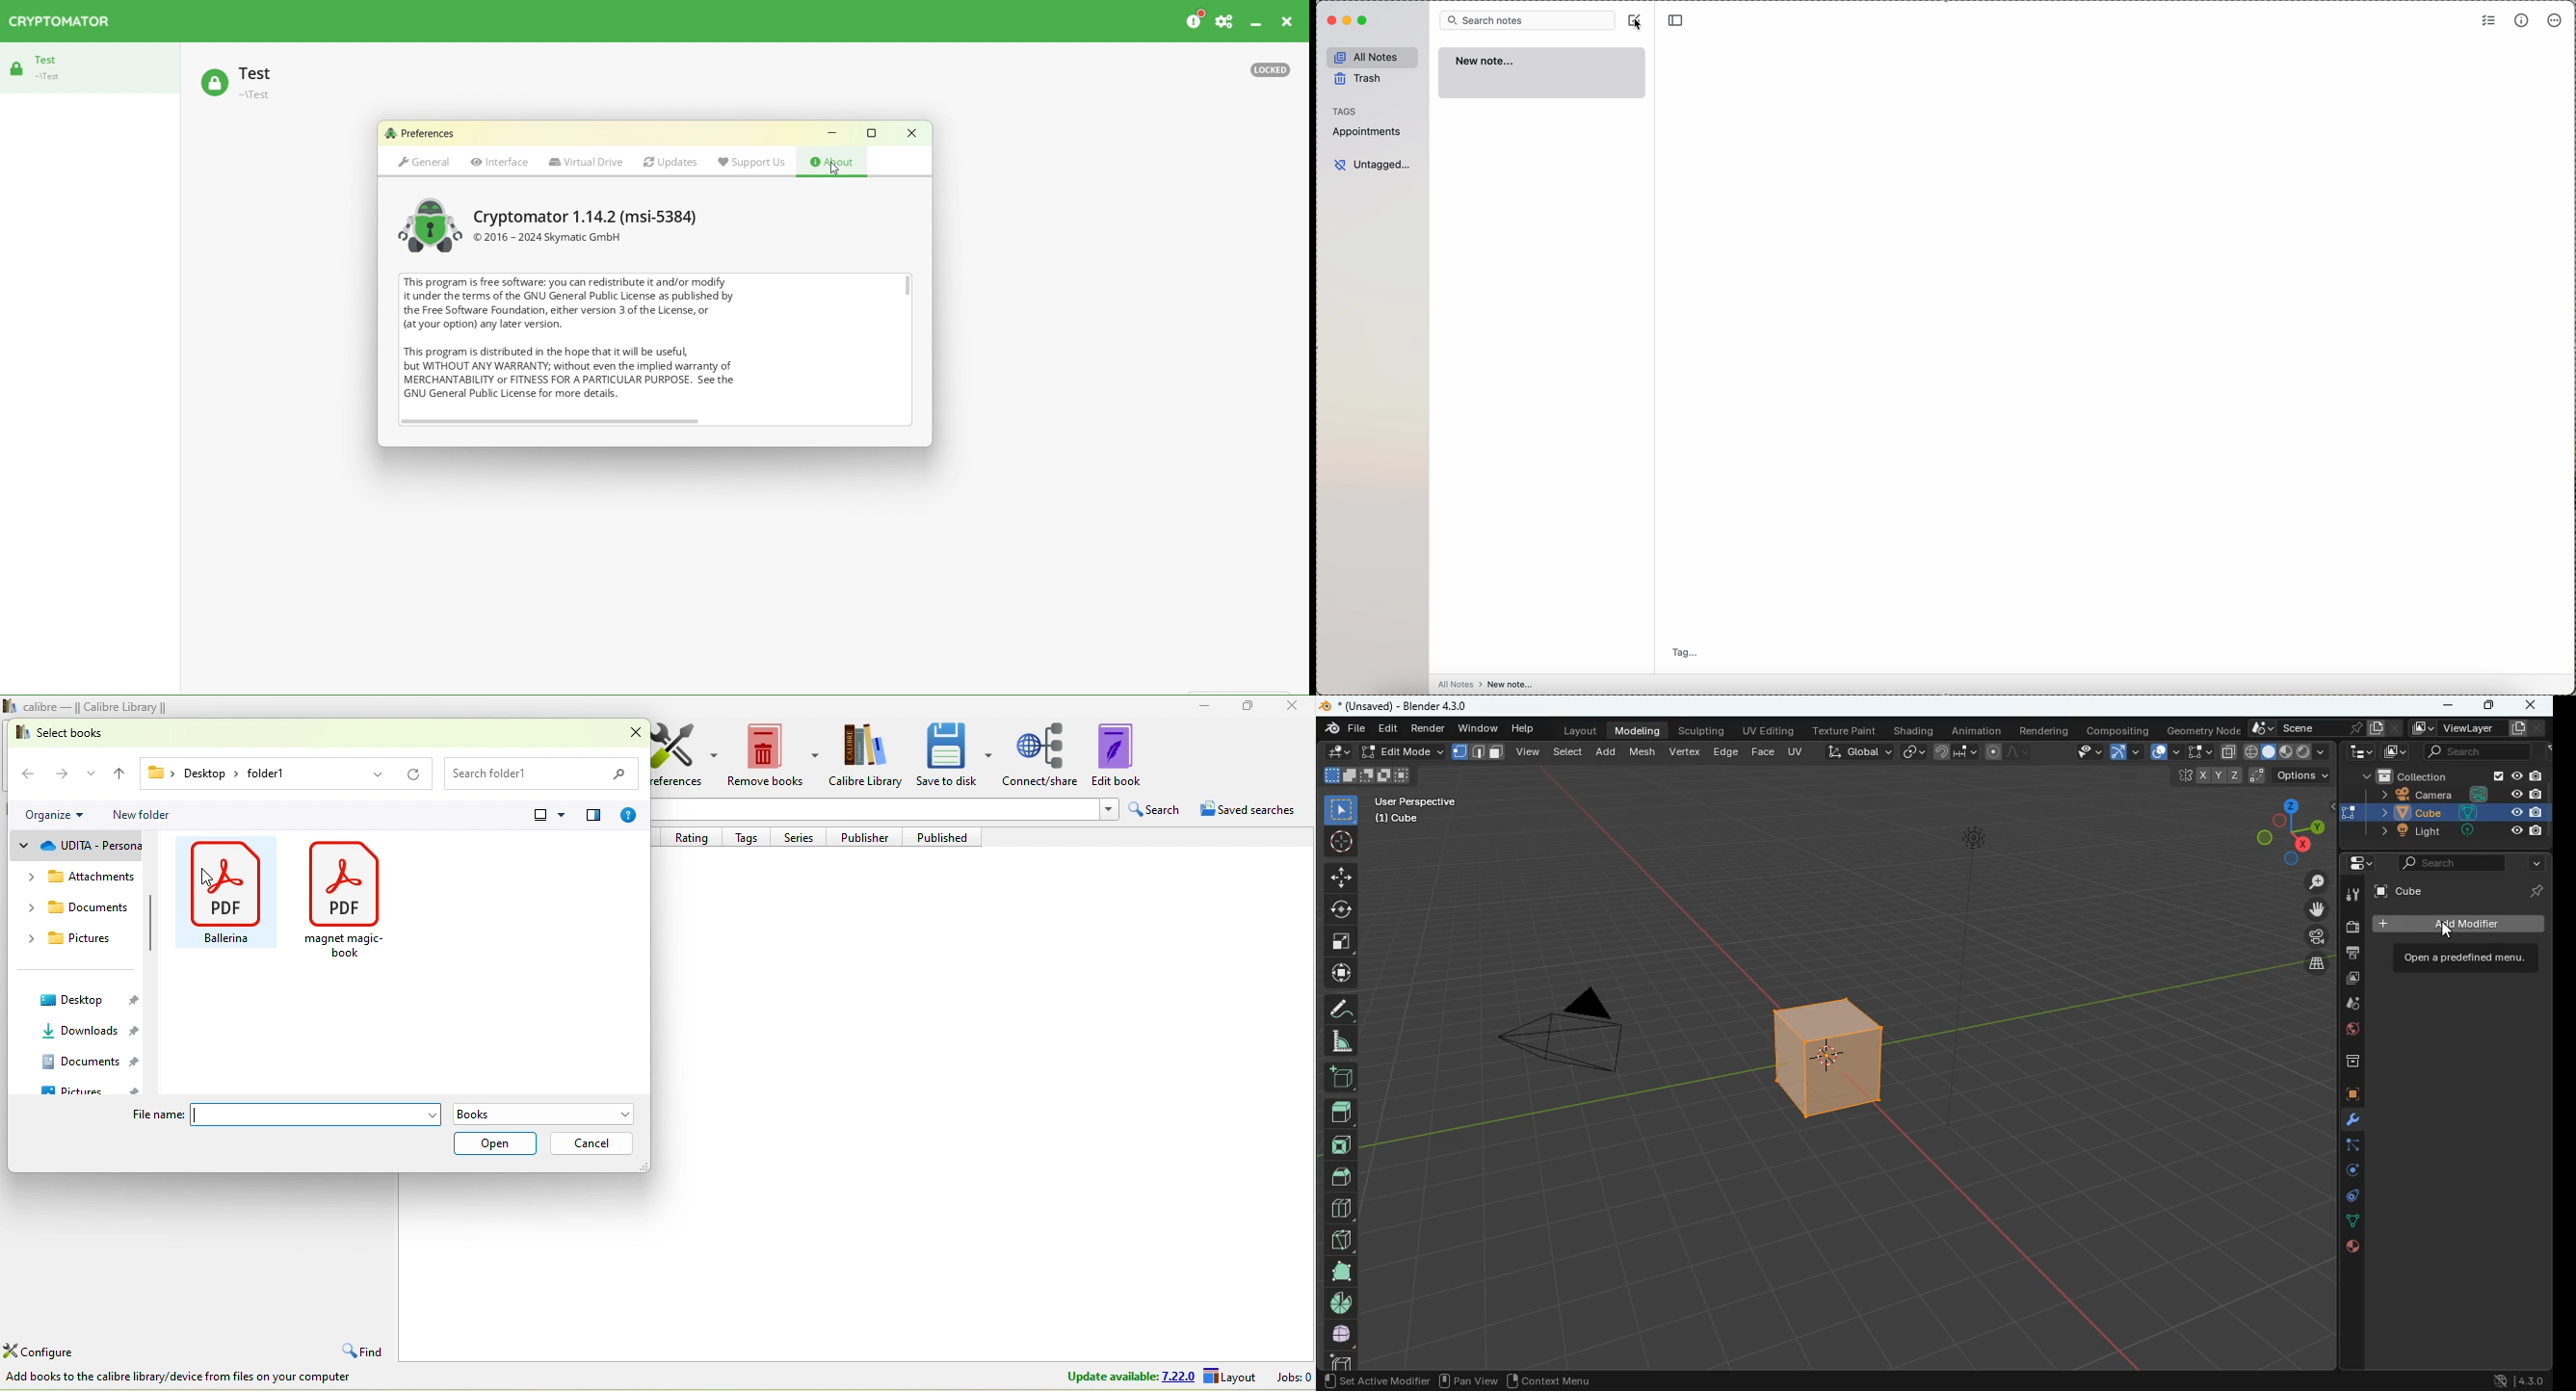  Describe the element at coordinates (591, 1144) in the screenshot. I see `cancel` at that location.